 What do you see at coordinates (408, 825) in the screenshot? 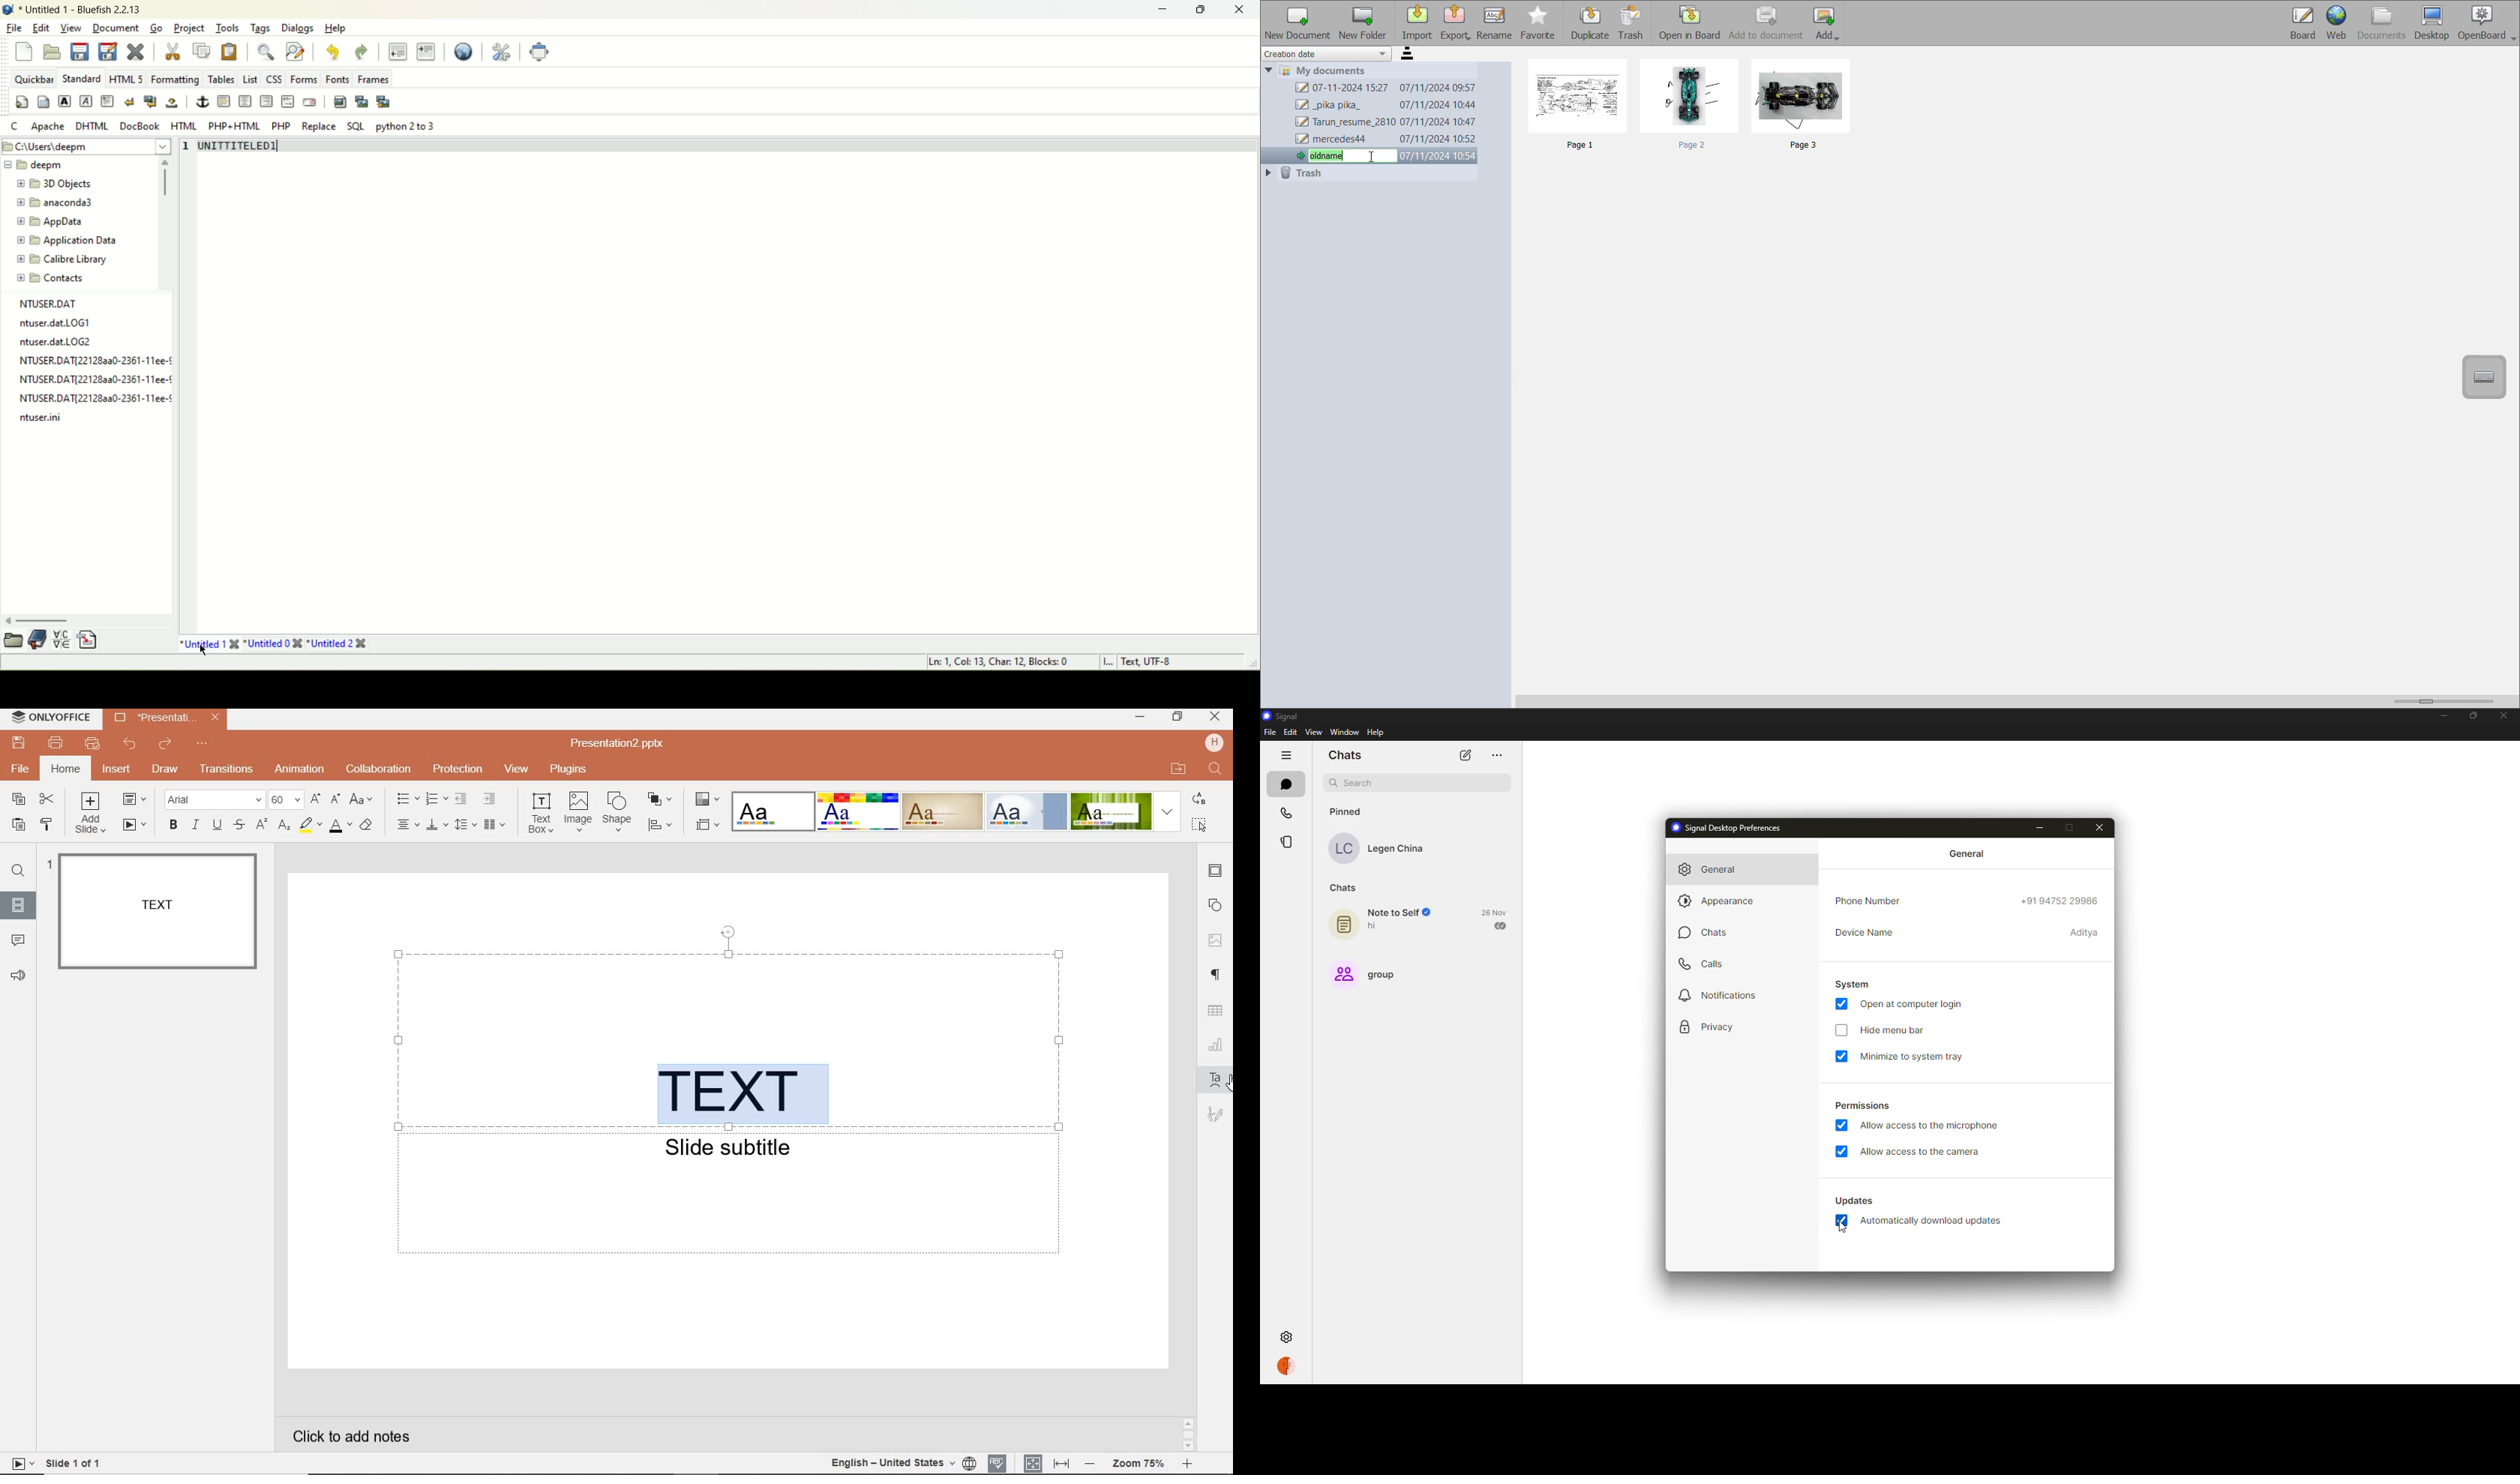
I see `HORIZONTAL ALIGN` at bounding box center [408, 825].